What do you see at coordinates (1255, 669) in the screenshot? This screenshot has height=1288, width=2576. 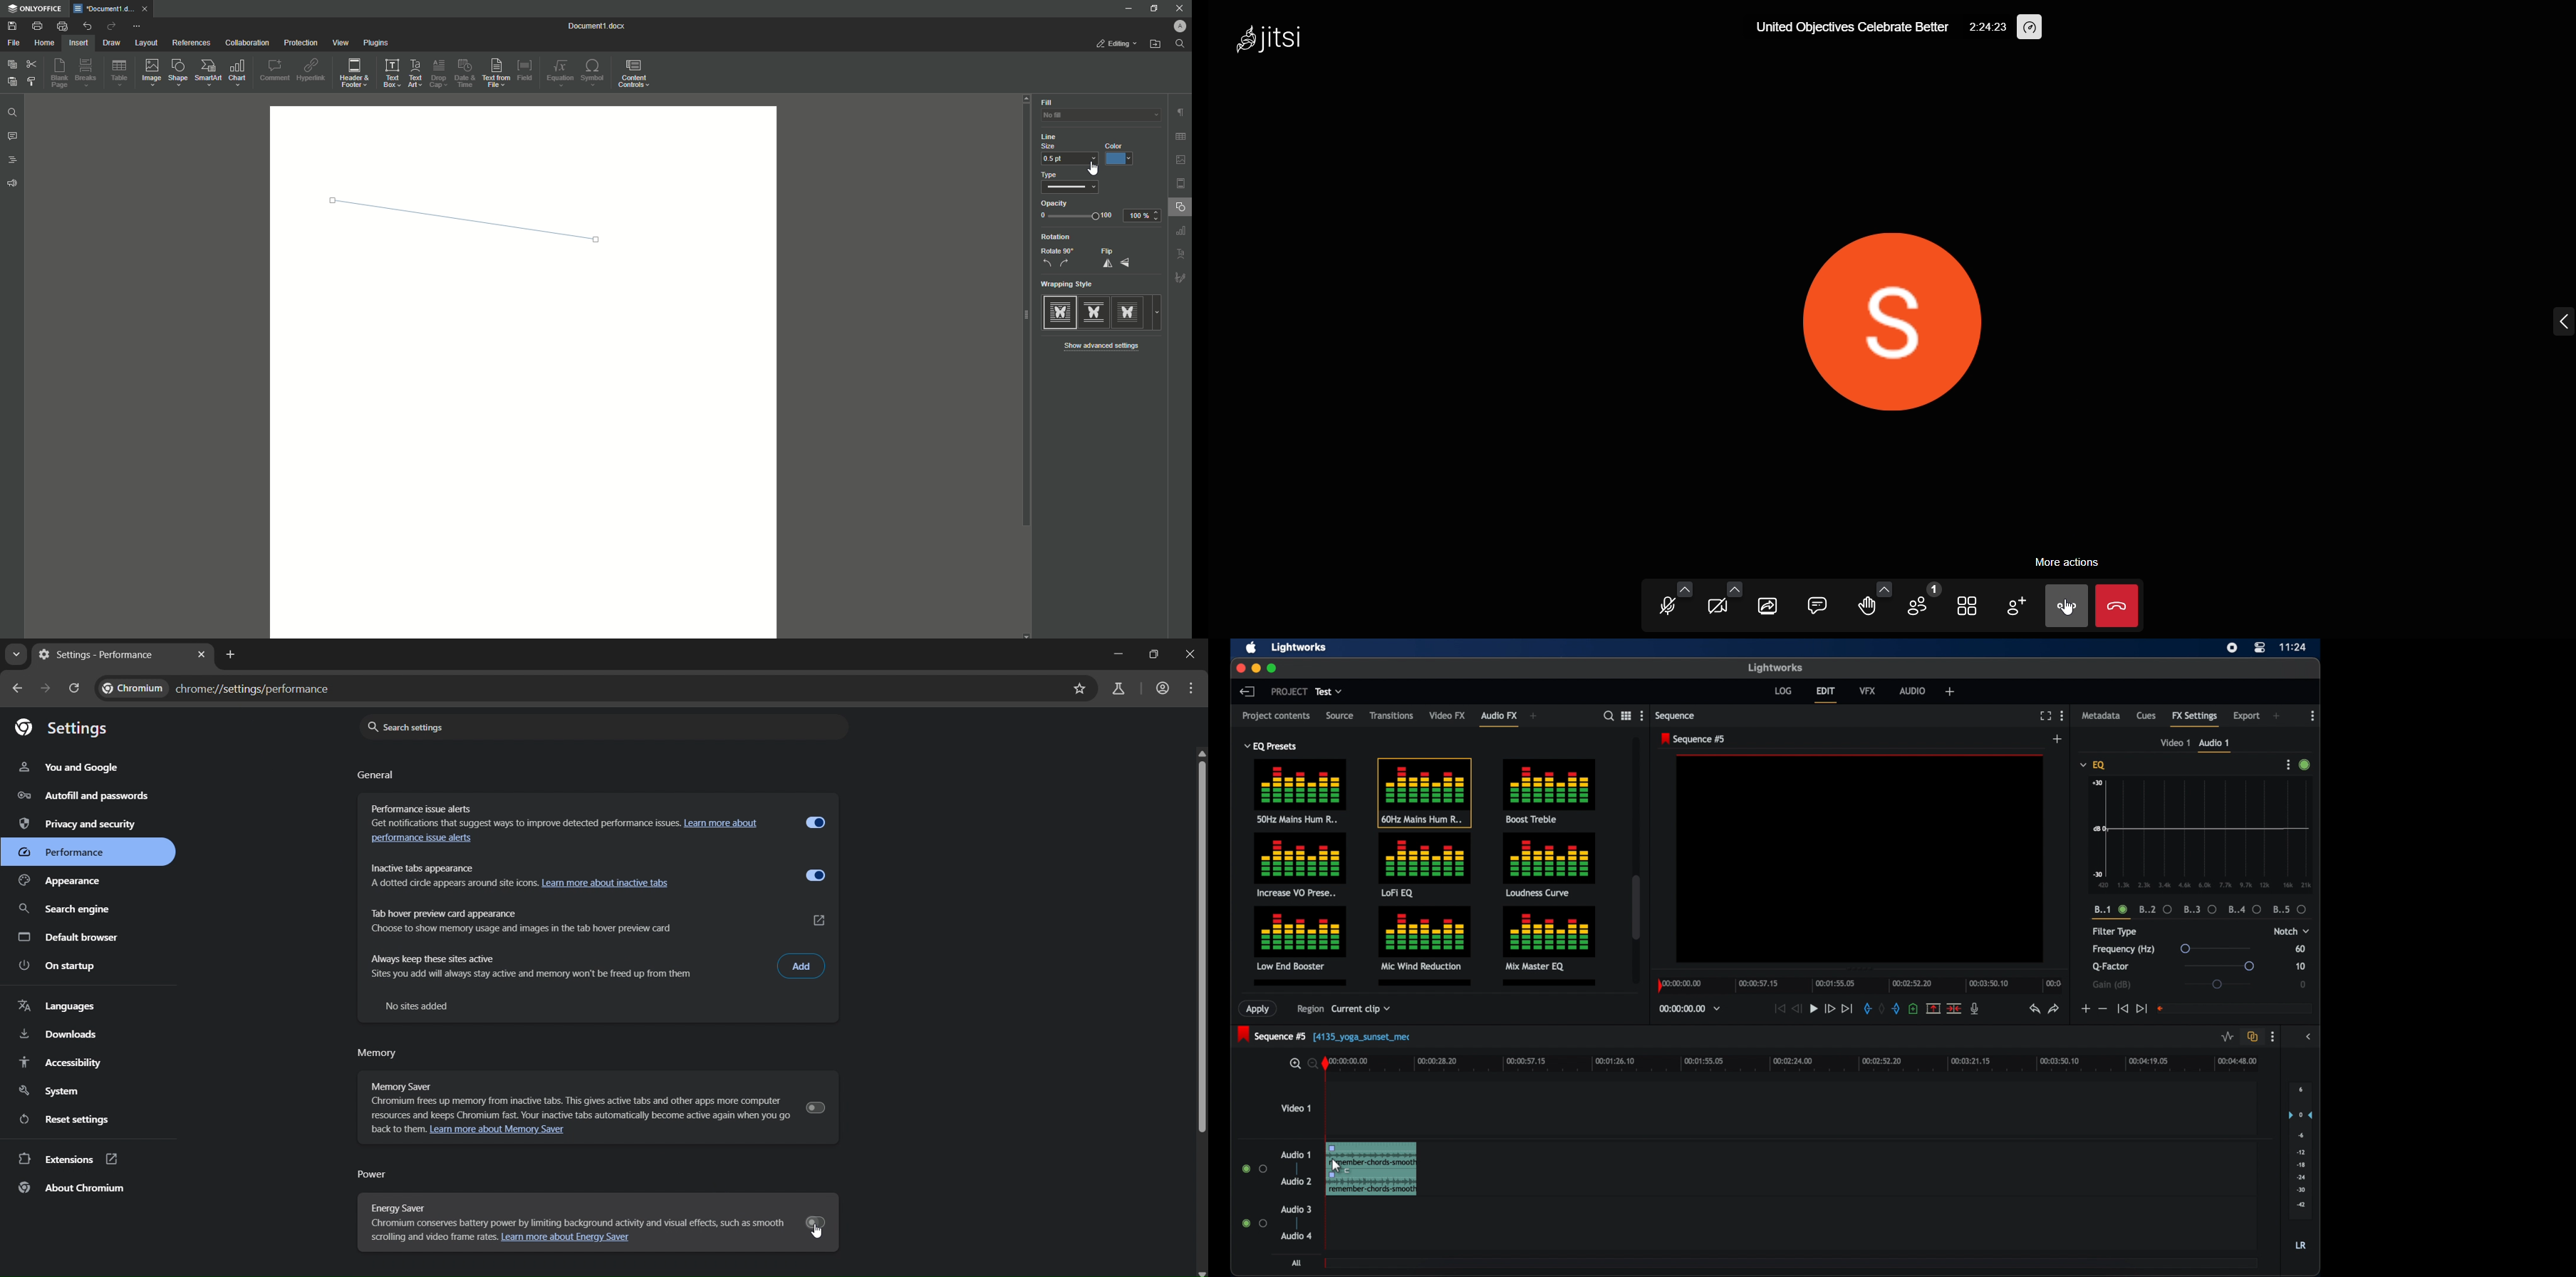 I see `minimize` at bounding box center [1255, 669].